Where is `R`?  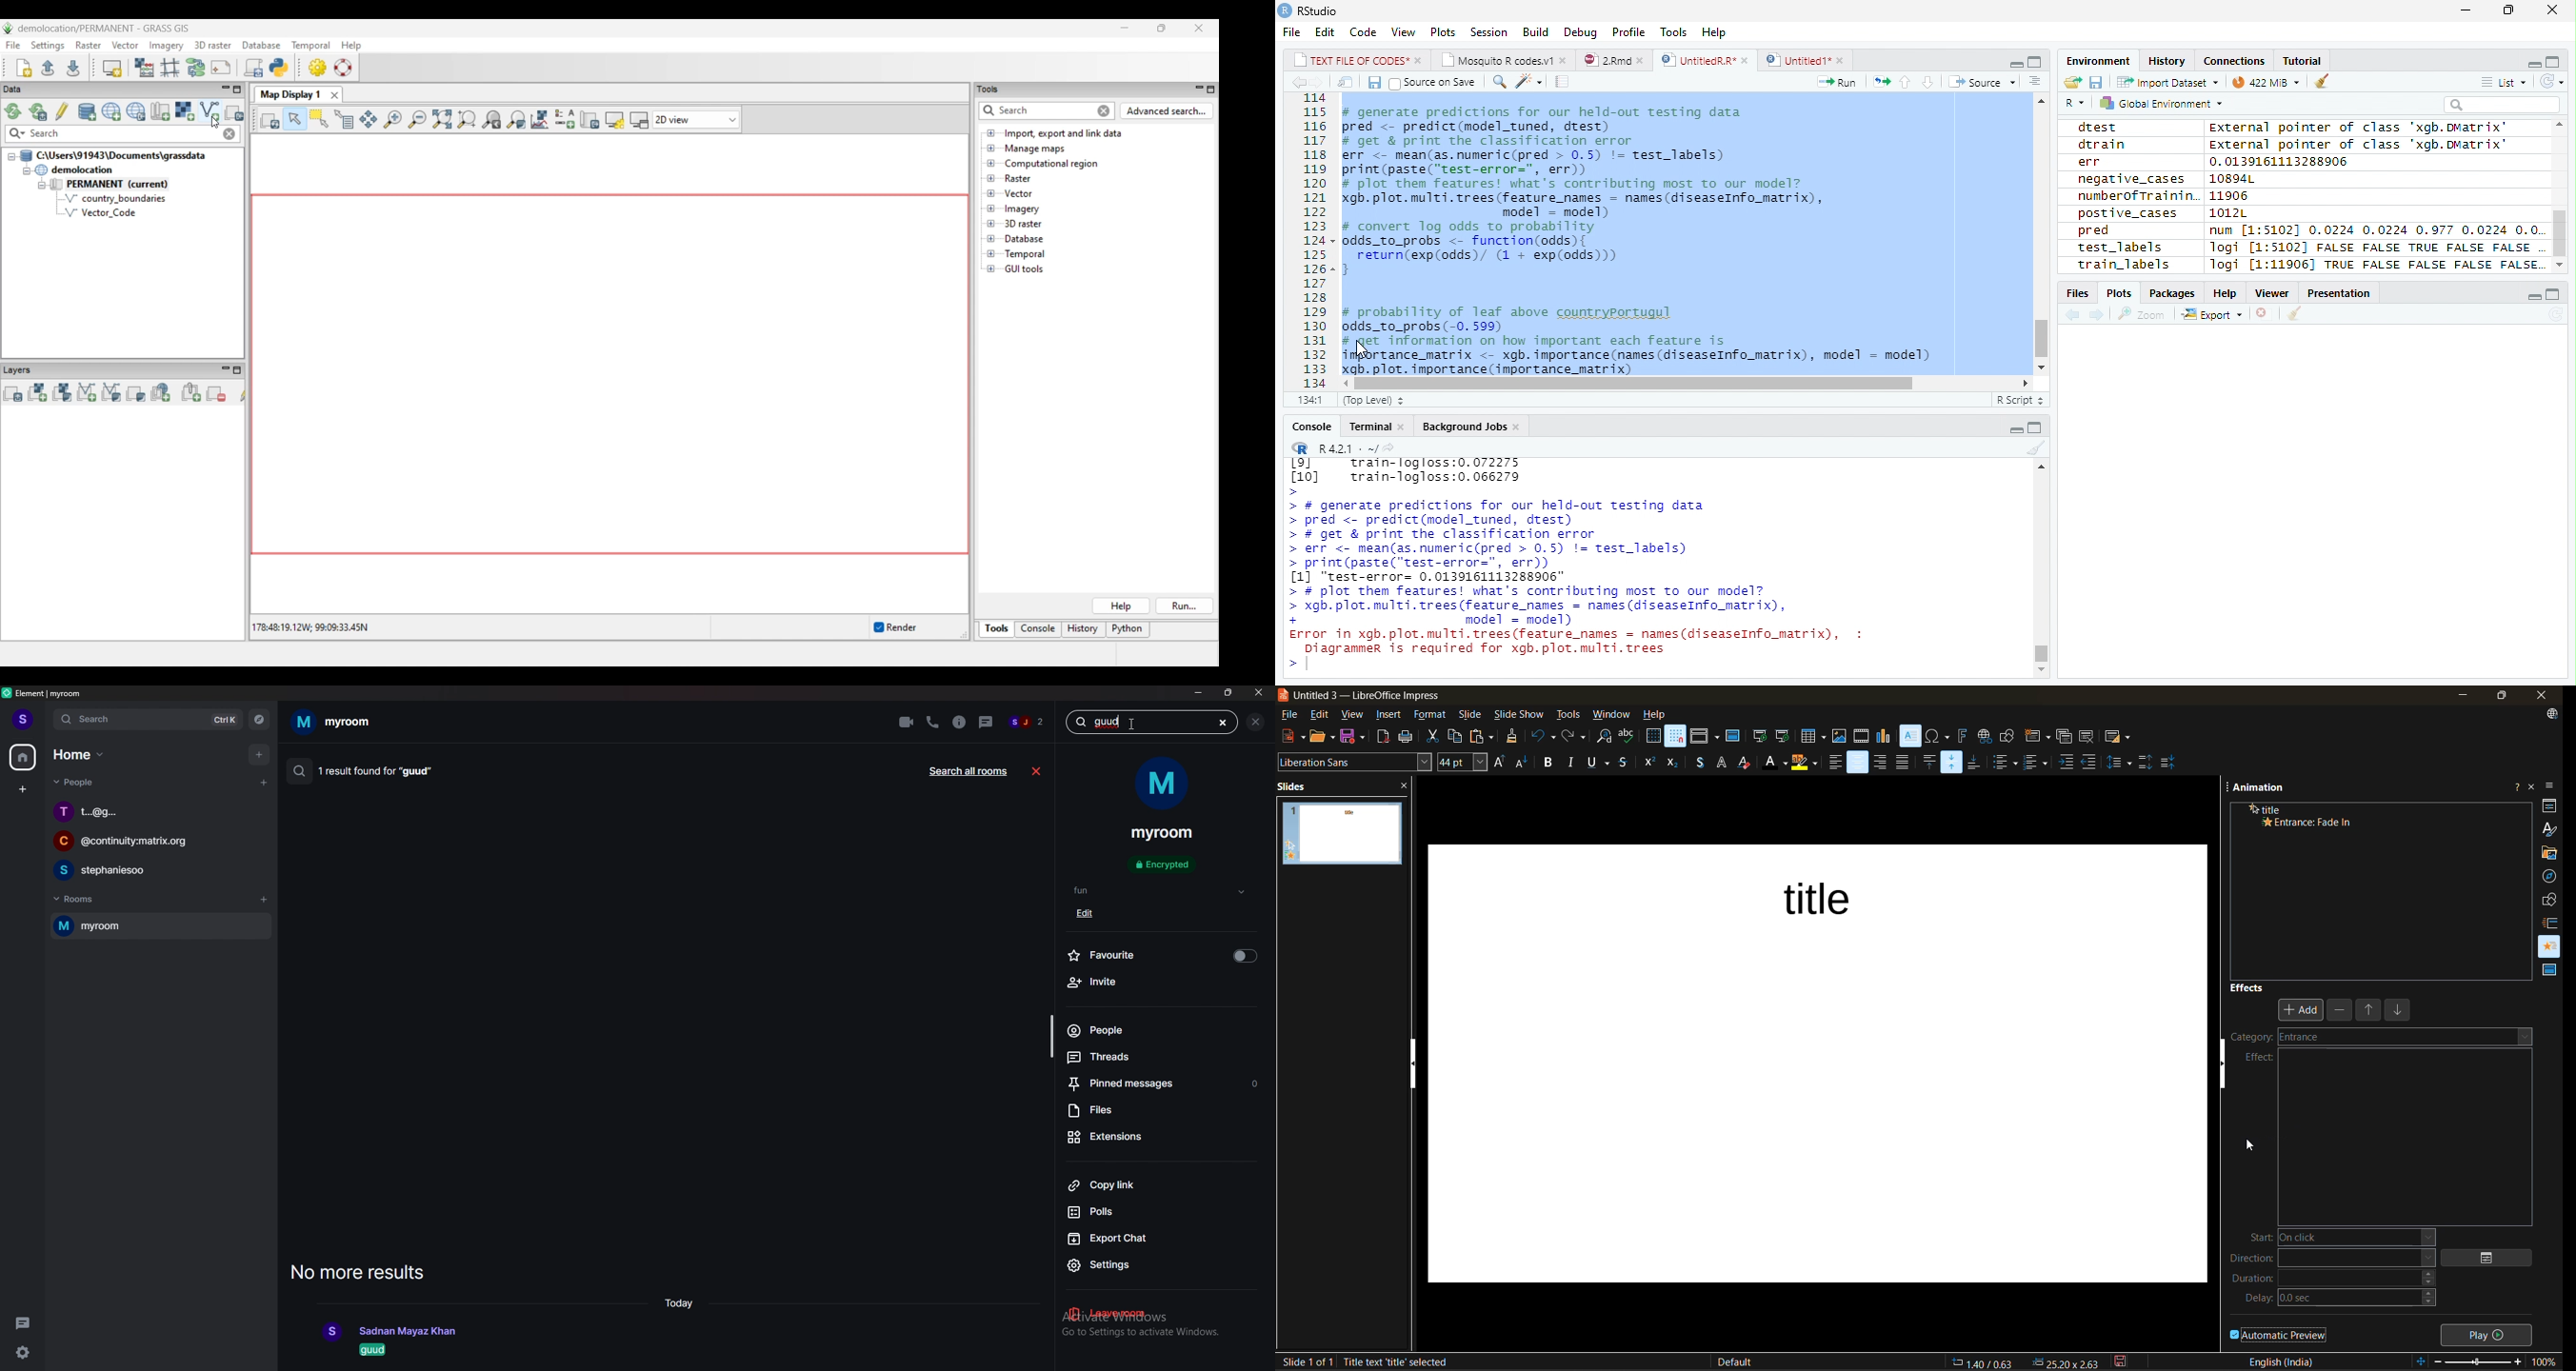
R is located at coordinates (2075, 101).